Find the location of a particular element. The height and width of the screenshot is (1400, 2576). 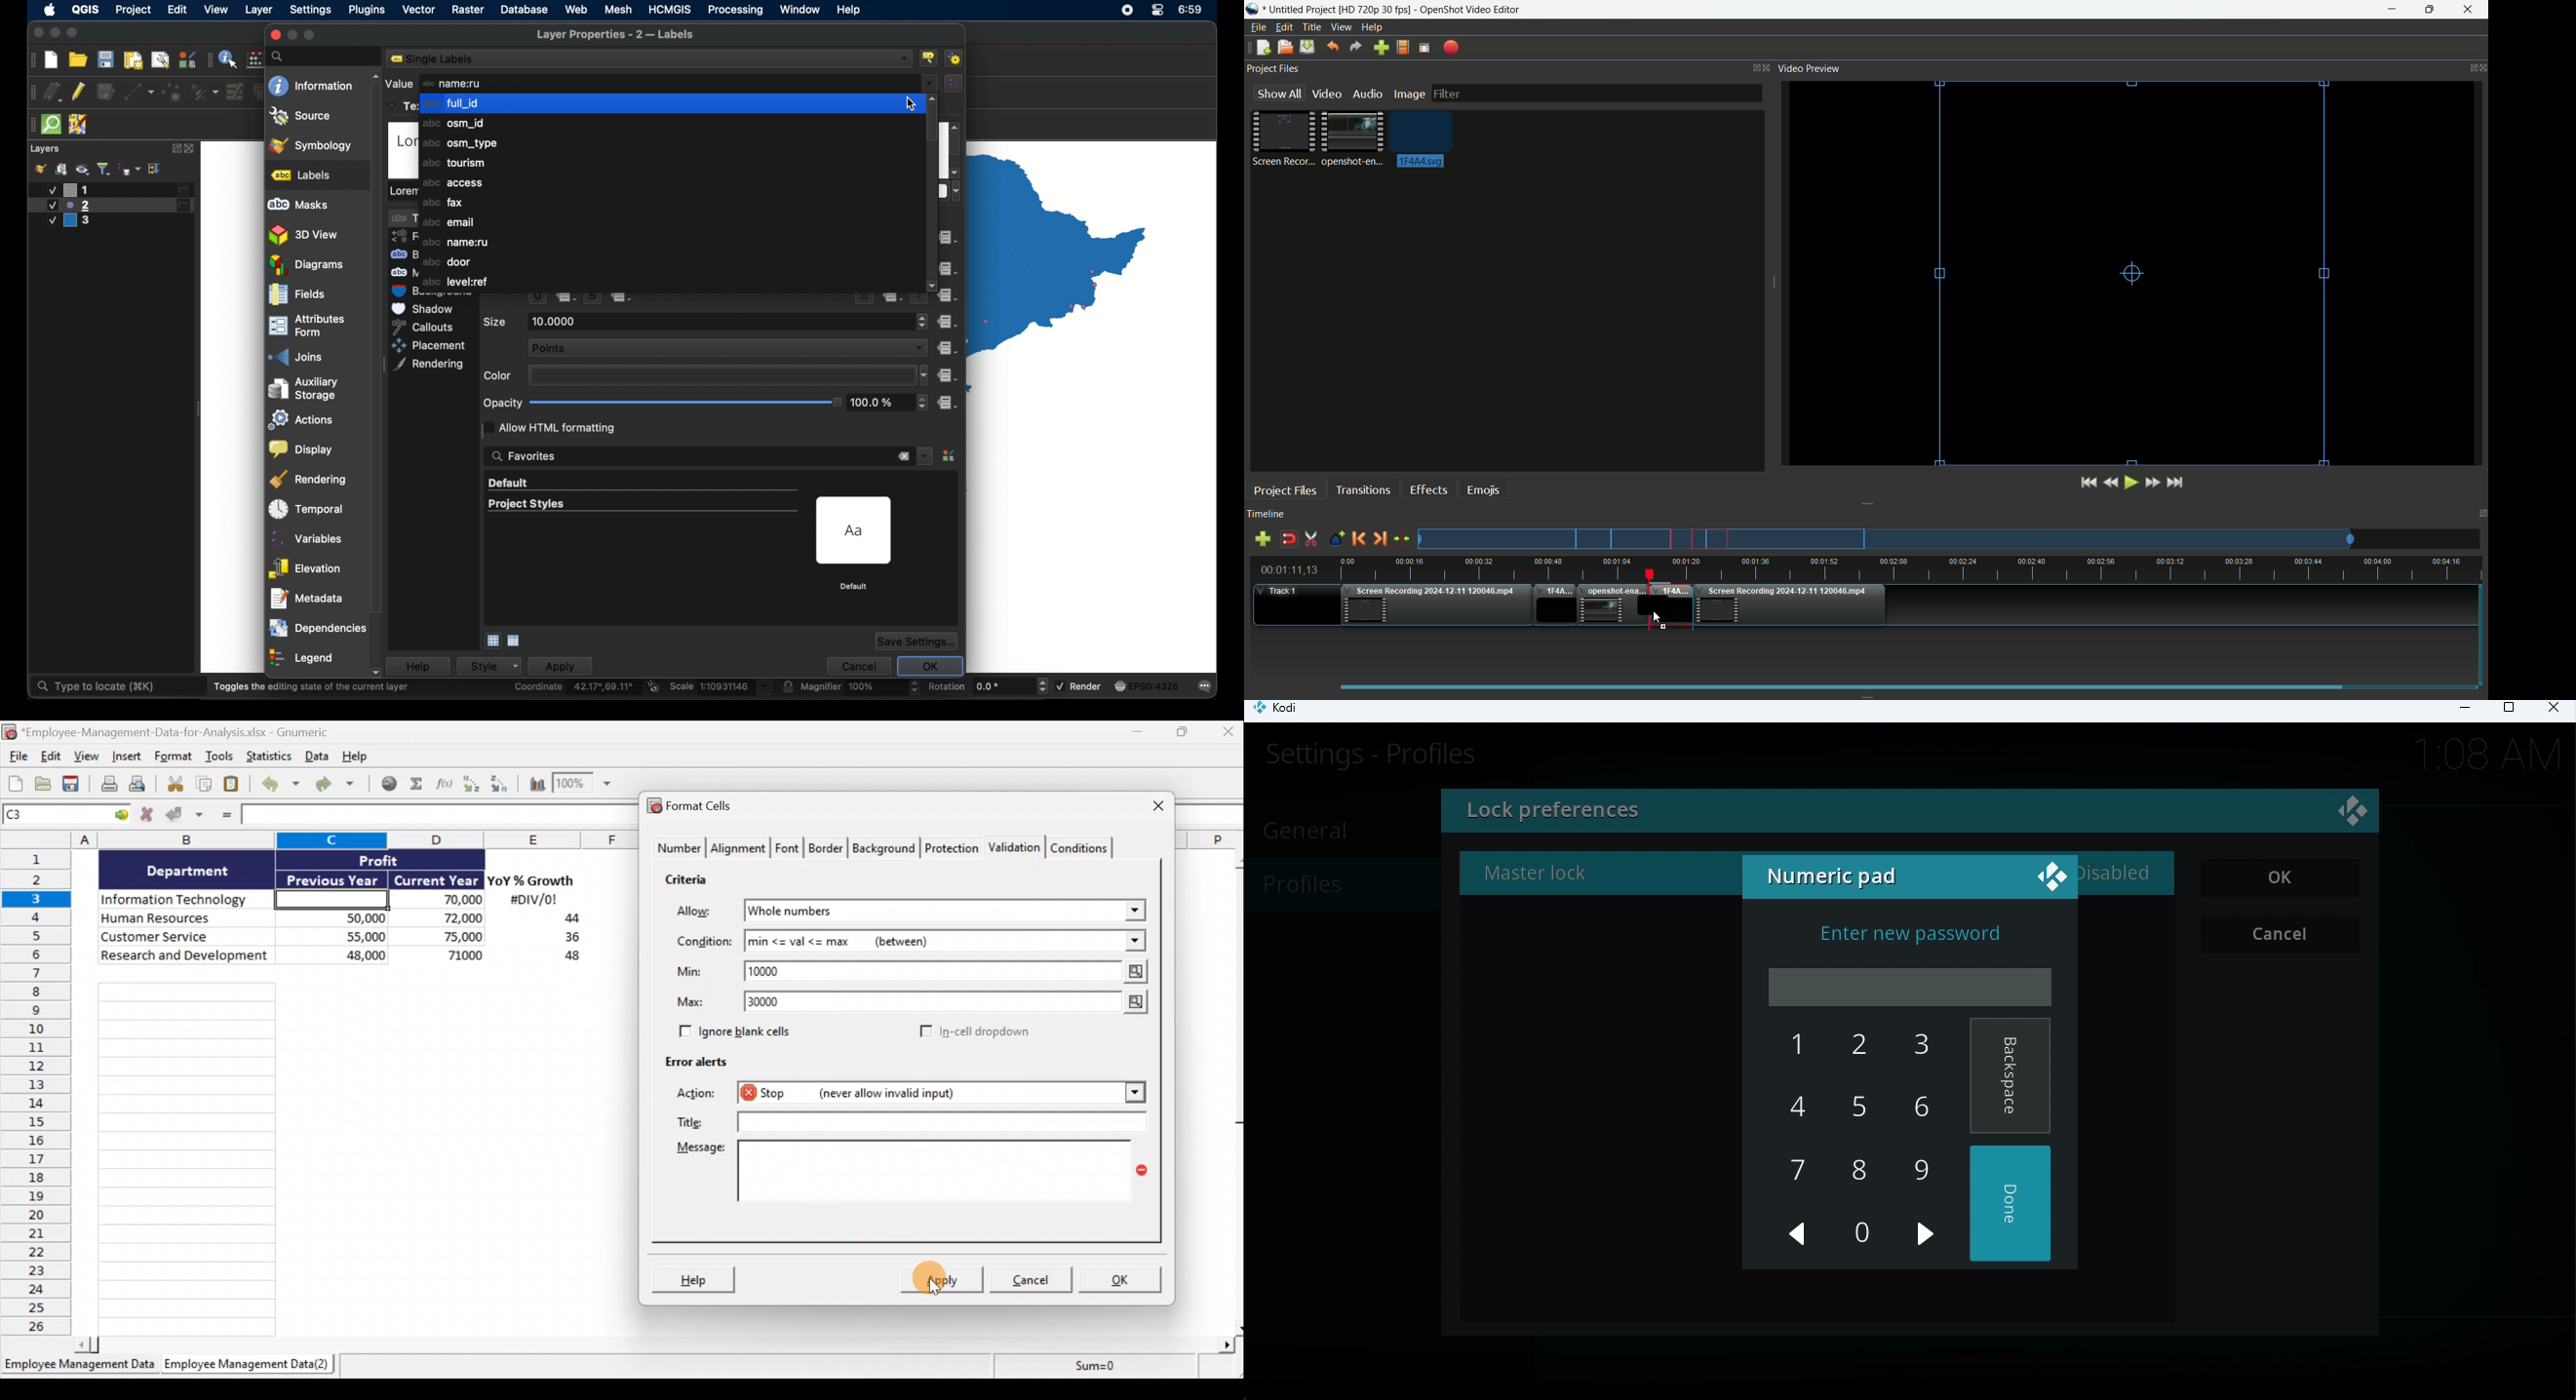

scroll up arrow is located at coordinates (956, 127).